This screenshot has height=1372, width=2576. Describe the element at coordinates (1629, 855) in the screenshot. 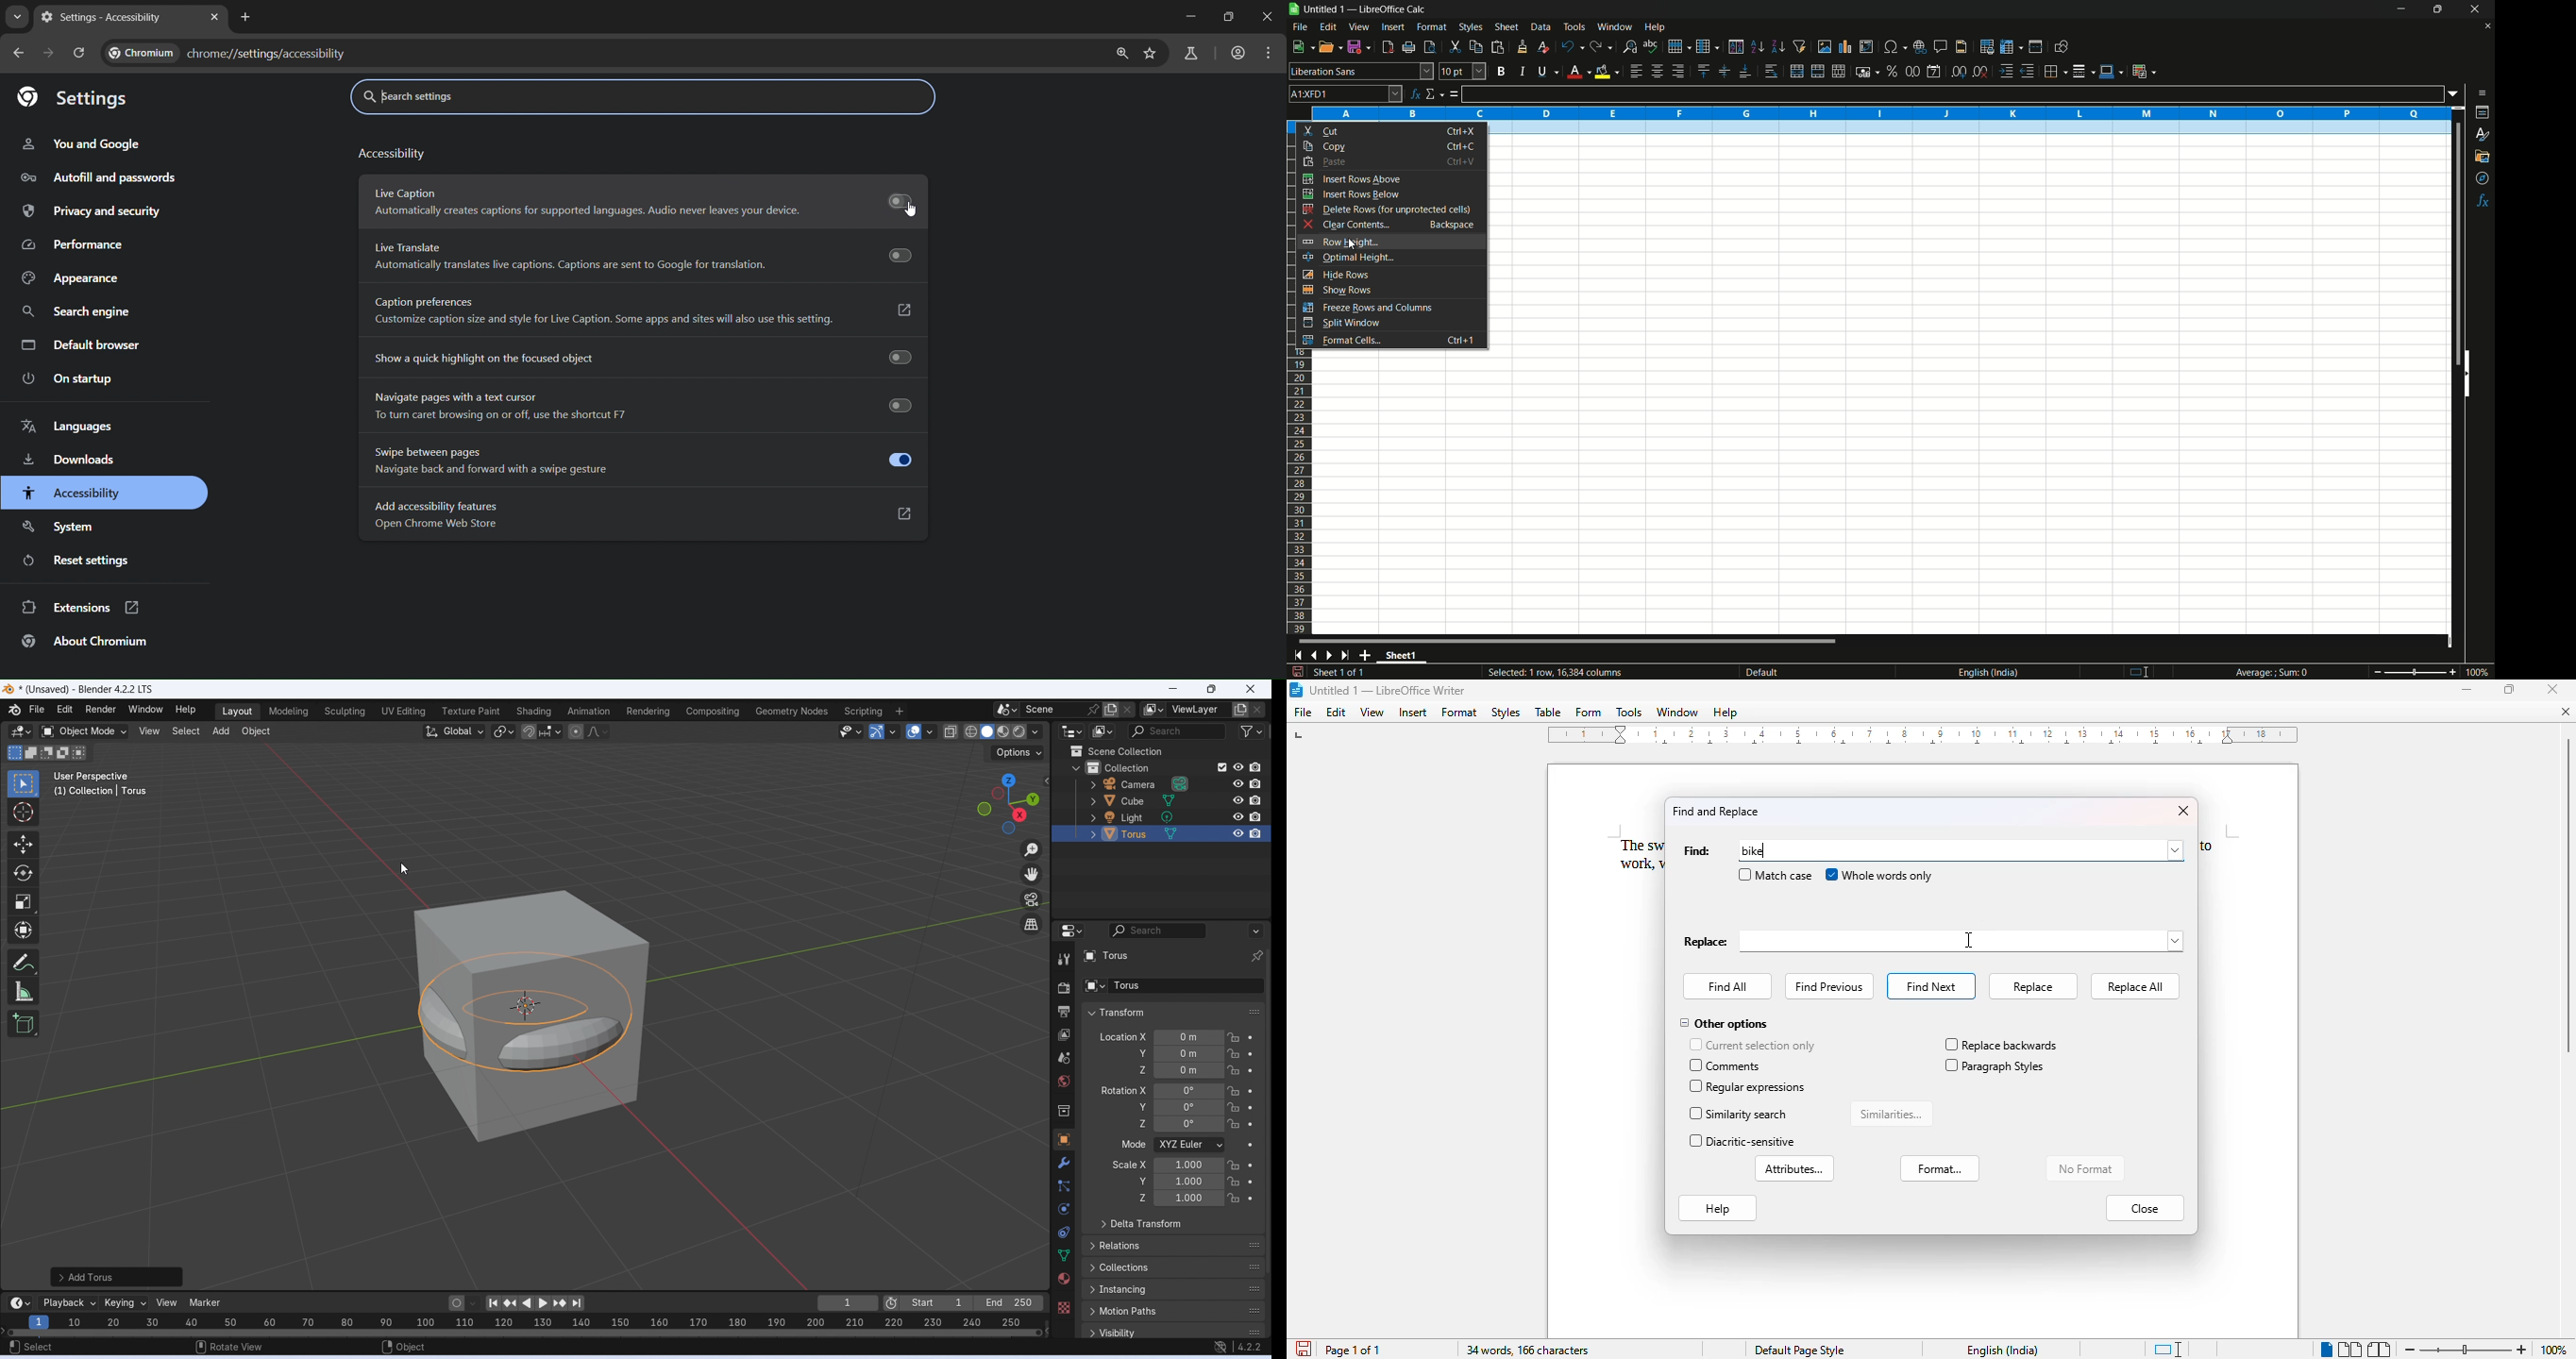

I see `The sw work,` at that location.